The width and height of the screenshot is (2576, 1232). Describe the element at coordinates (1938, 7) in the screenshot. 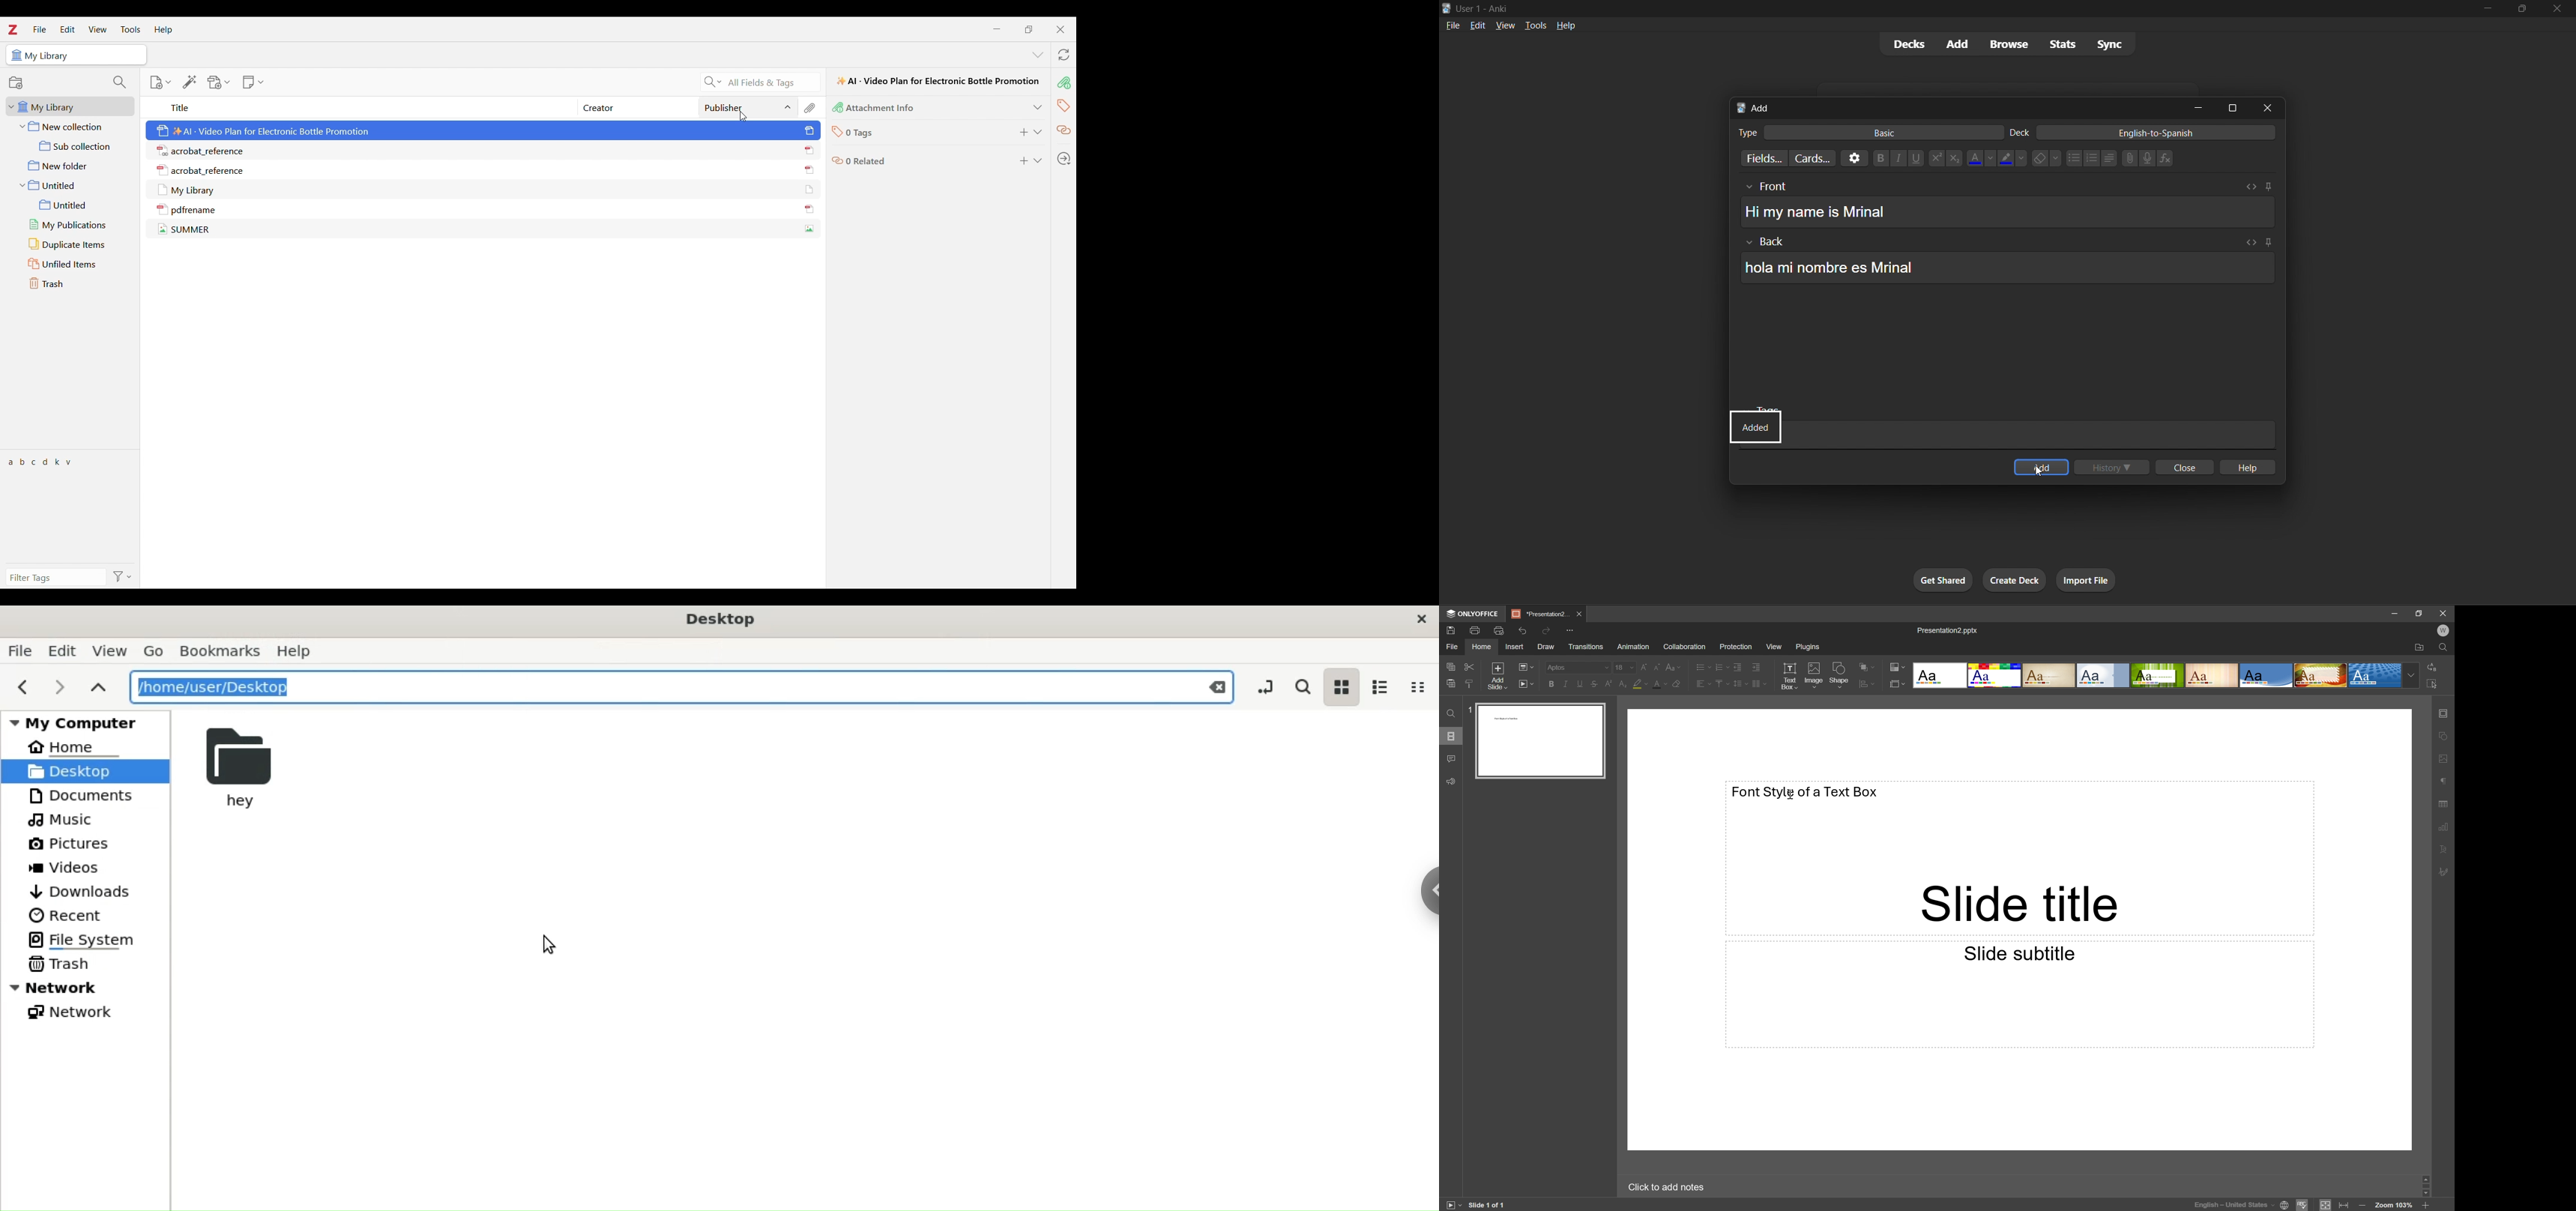

I see `title bar` at that location.